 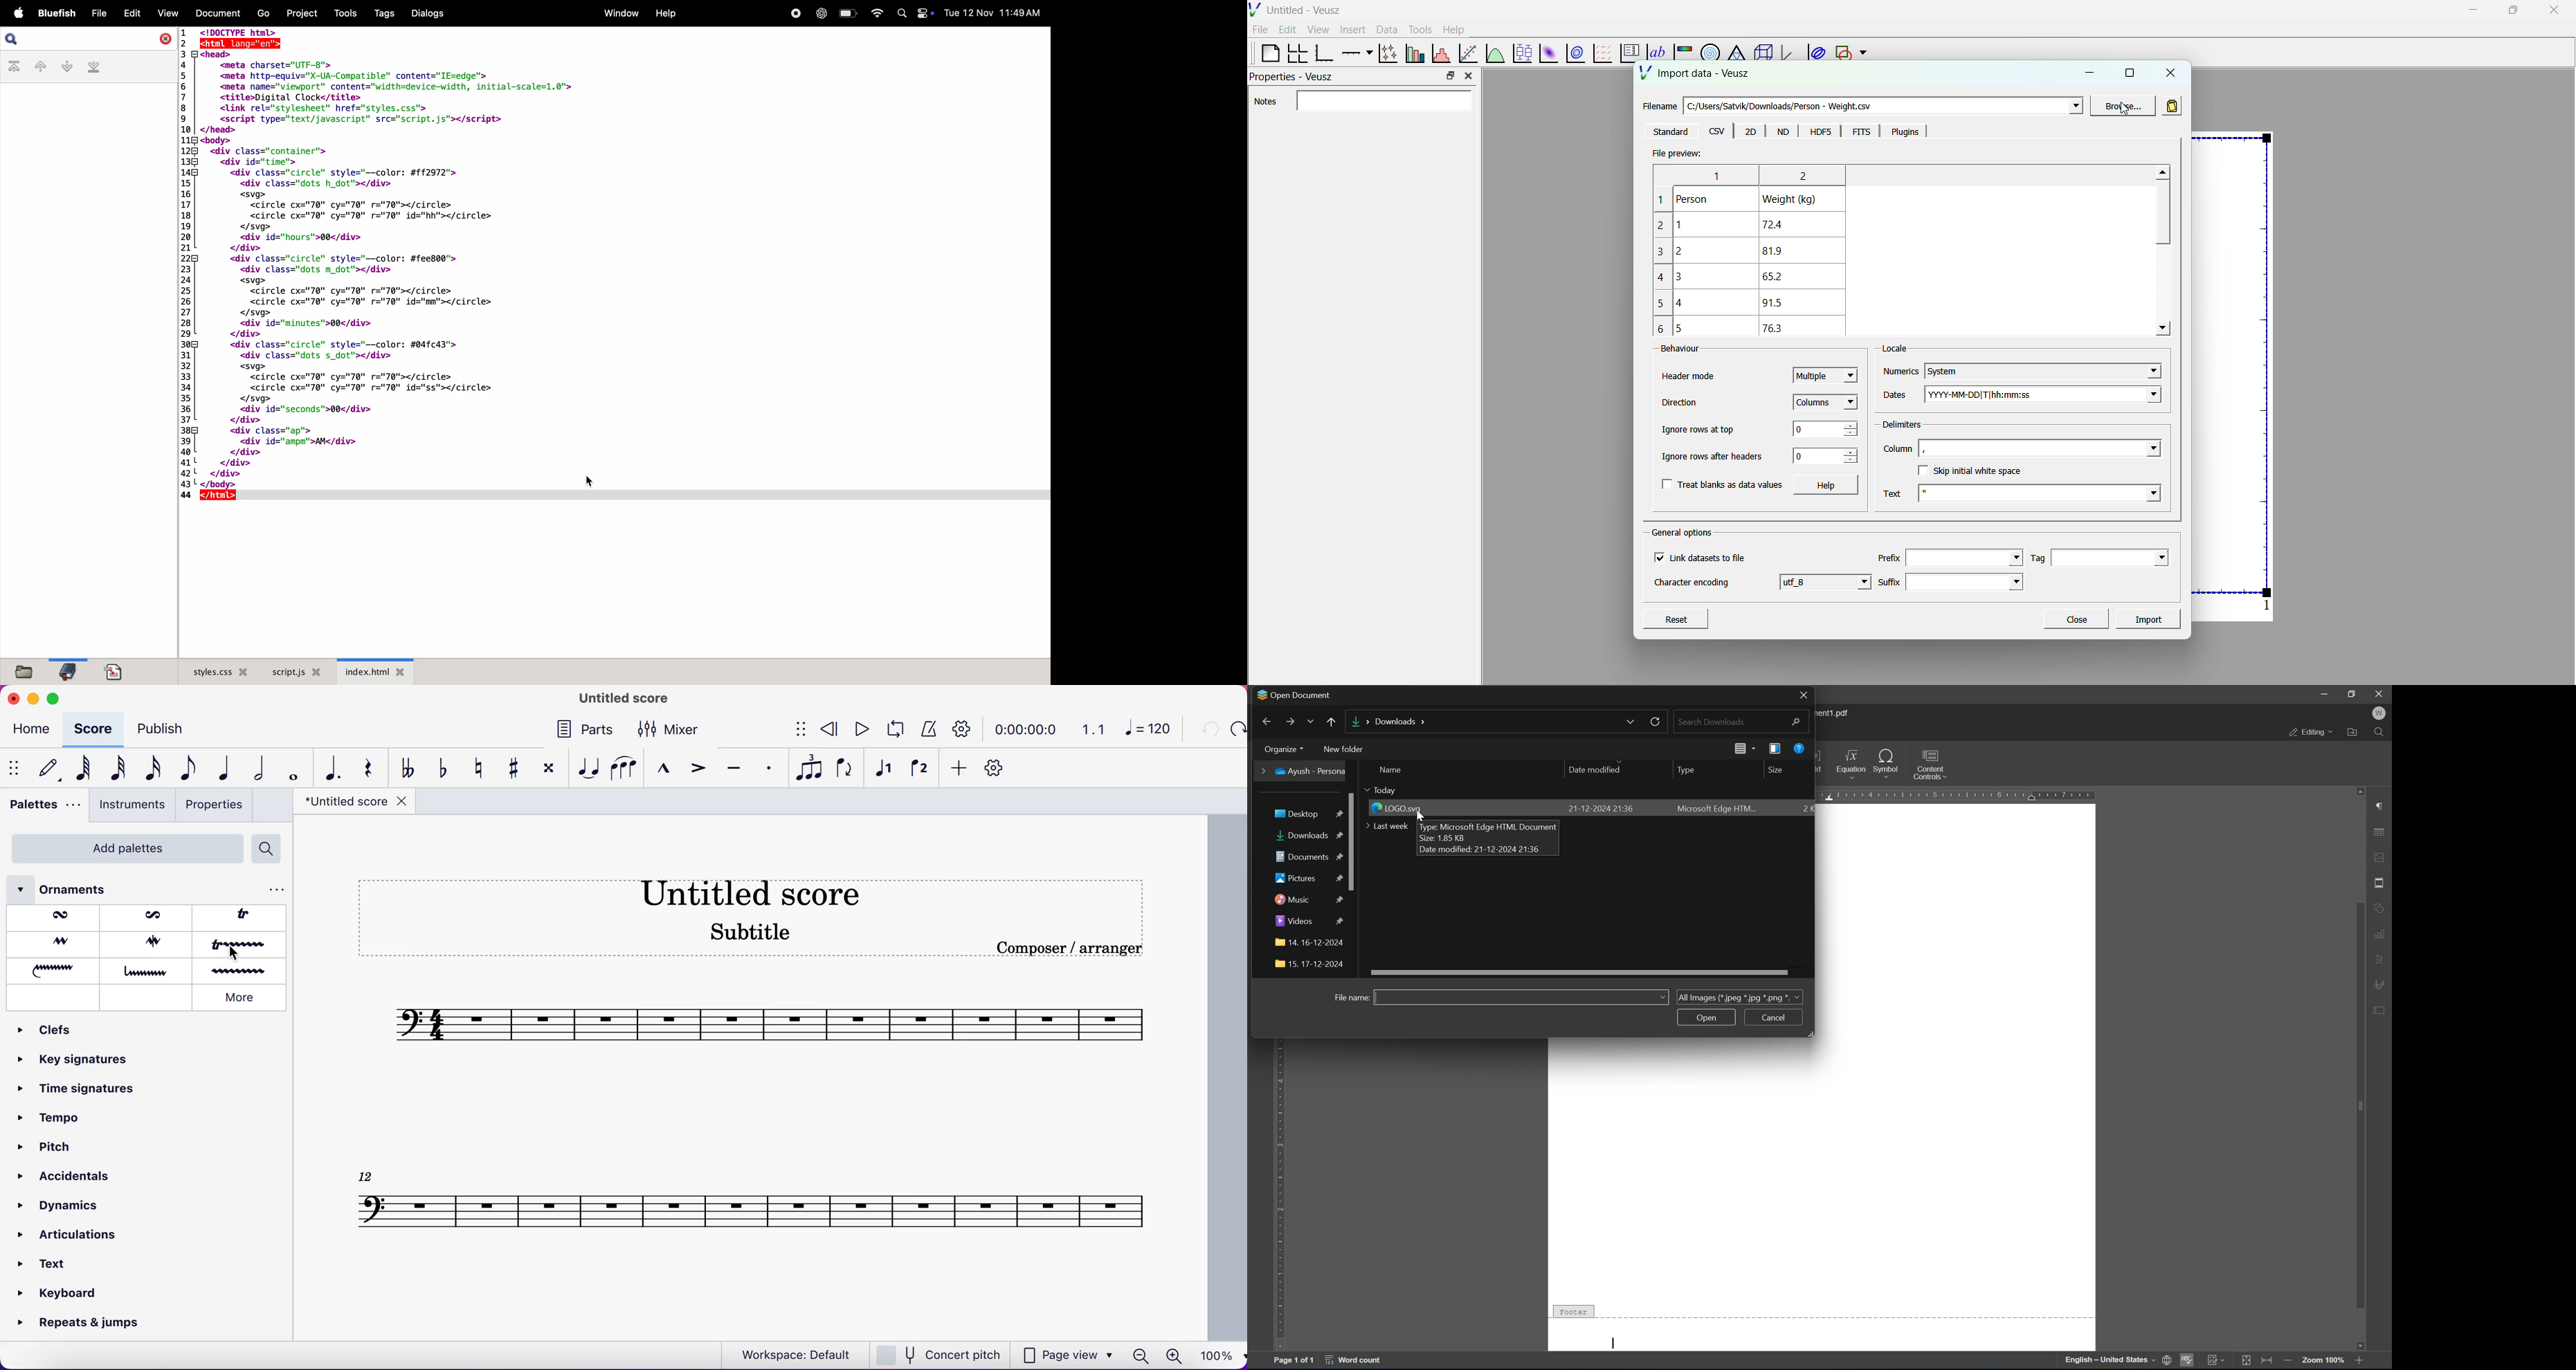 What do you see at coordinates (2162, 329) in the screenshot?
I see `down` at bounding box center [2162, 329].